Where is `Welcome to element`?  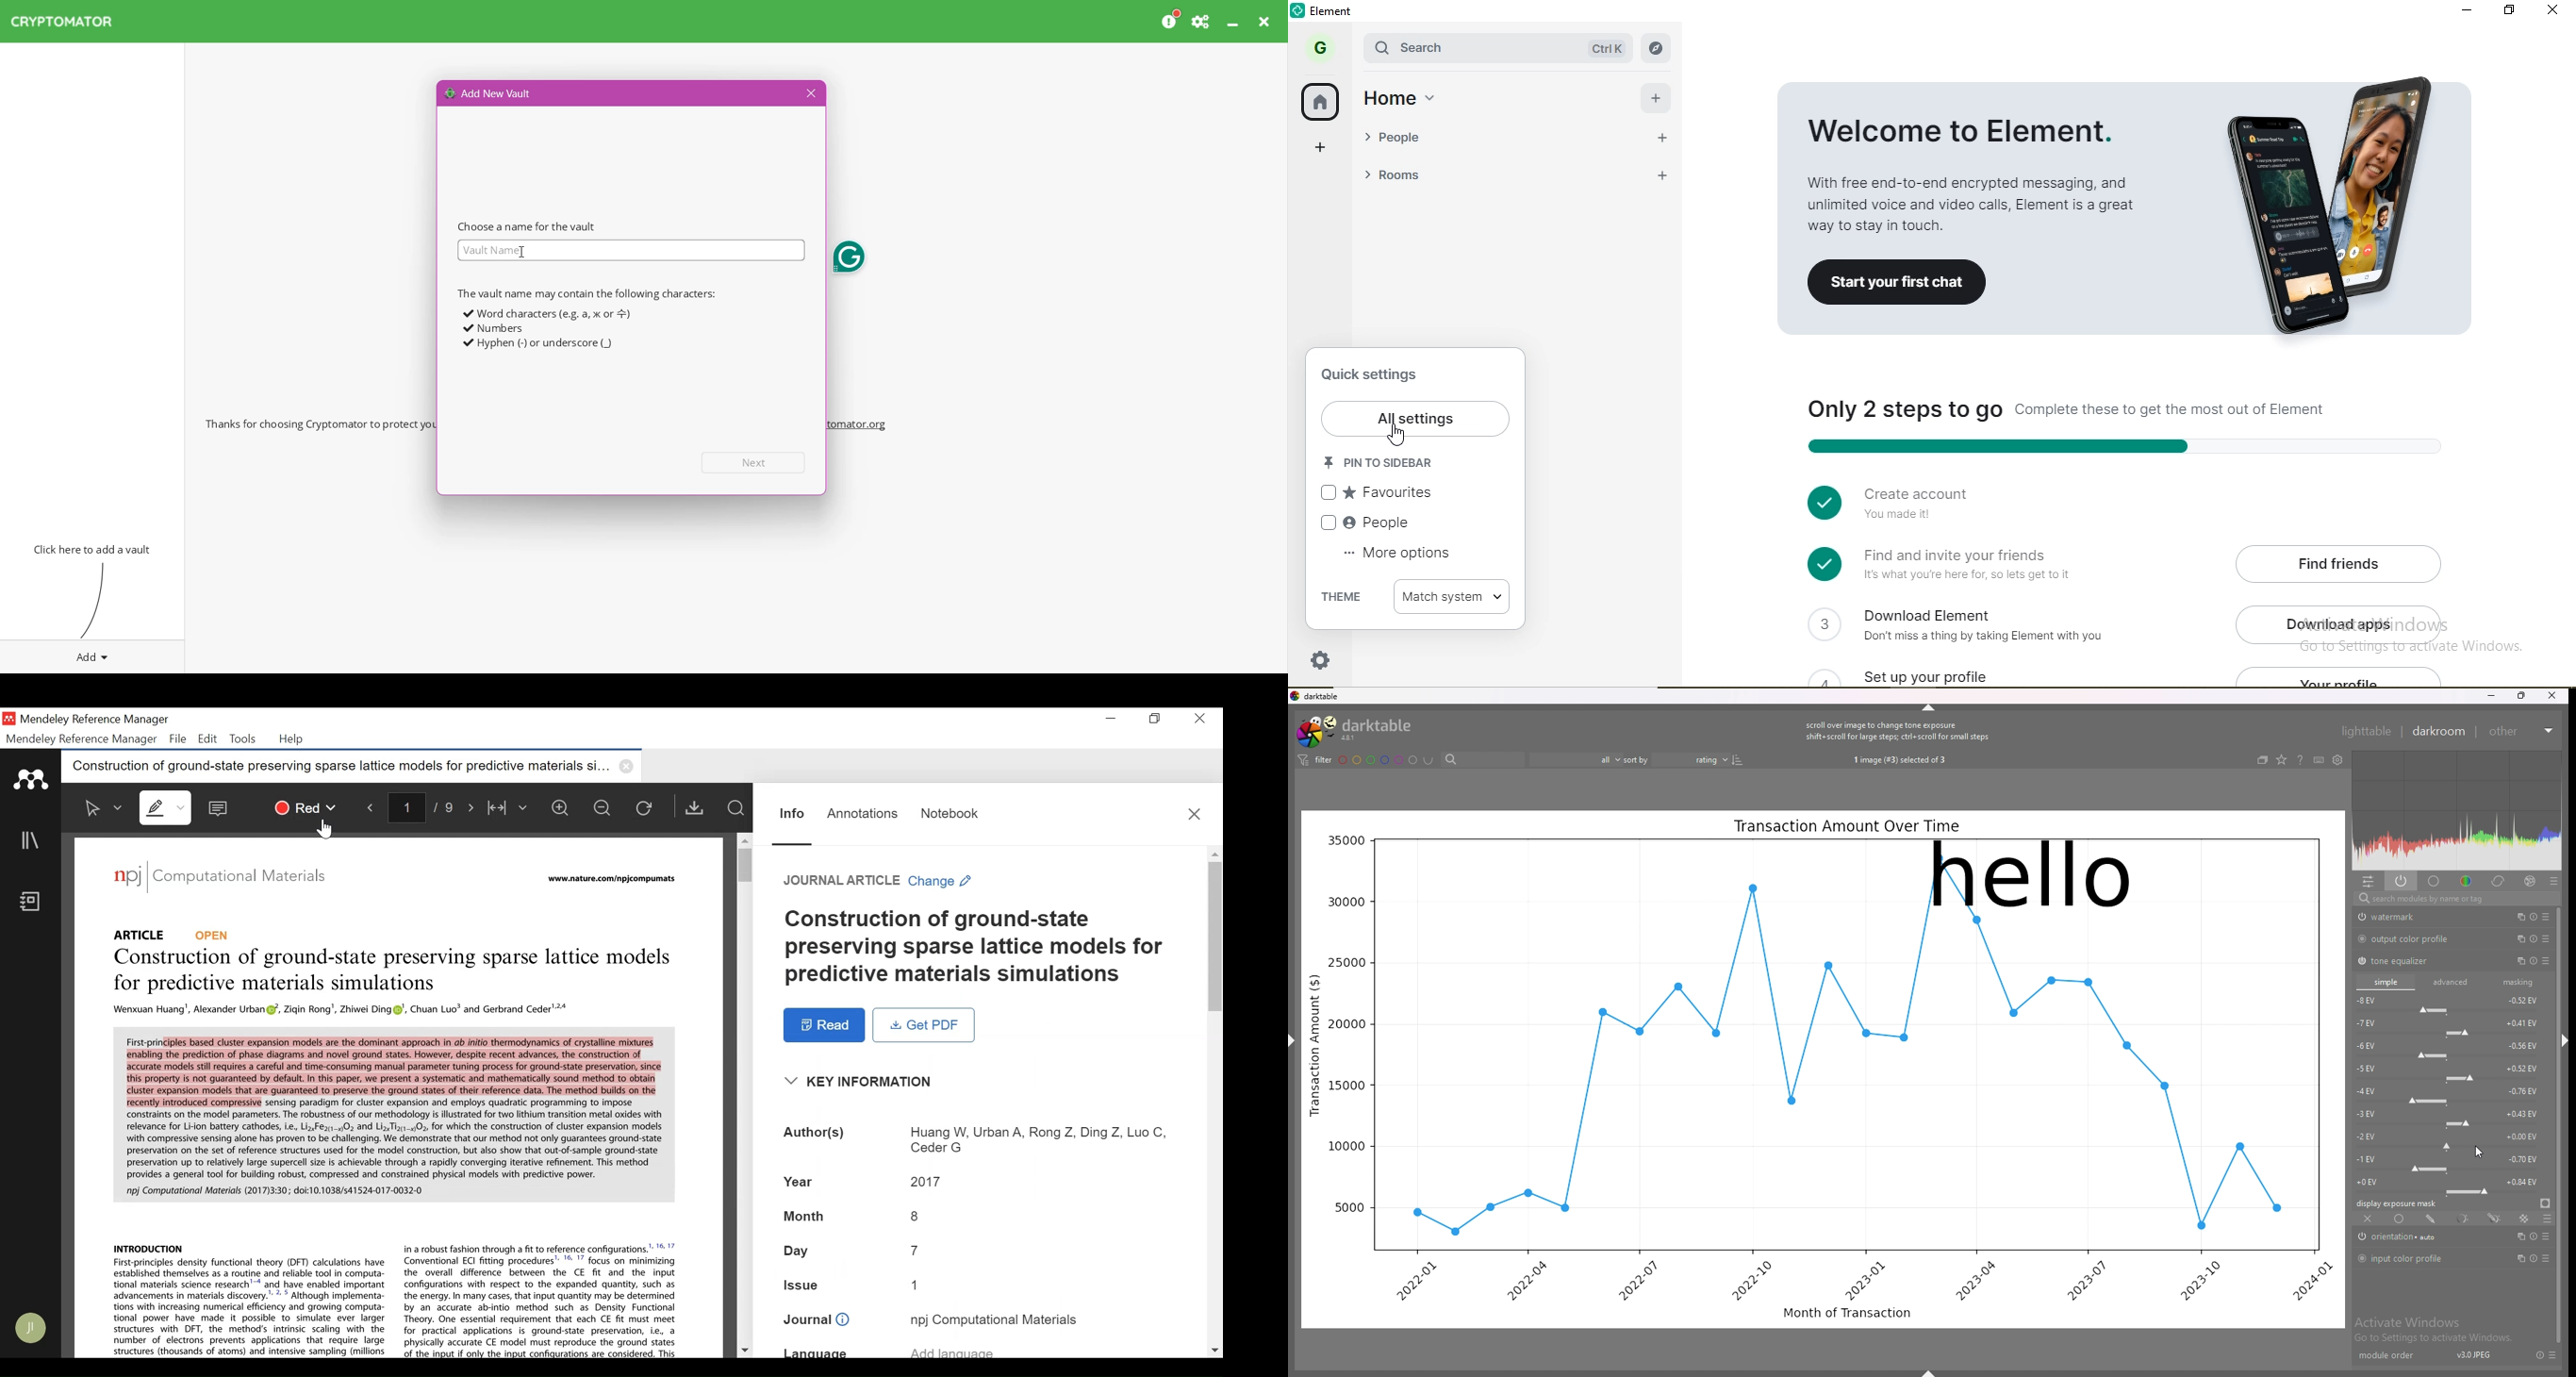 Welcome to element is located at coordinates (1978, 159).